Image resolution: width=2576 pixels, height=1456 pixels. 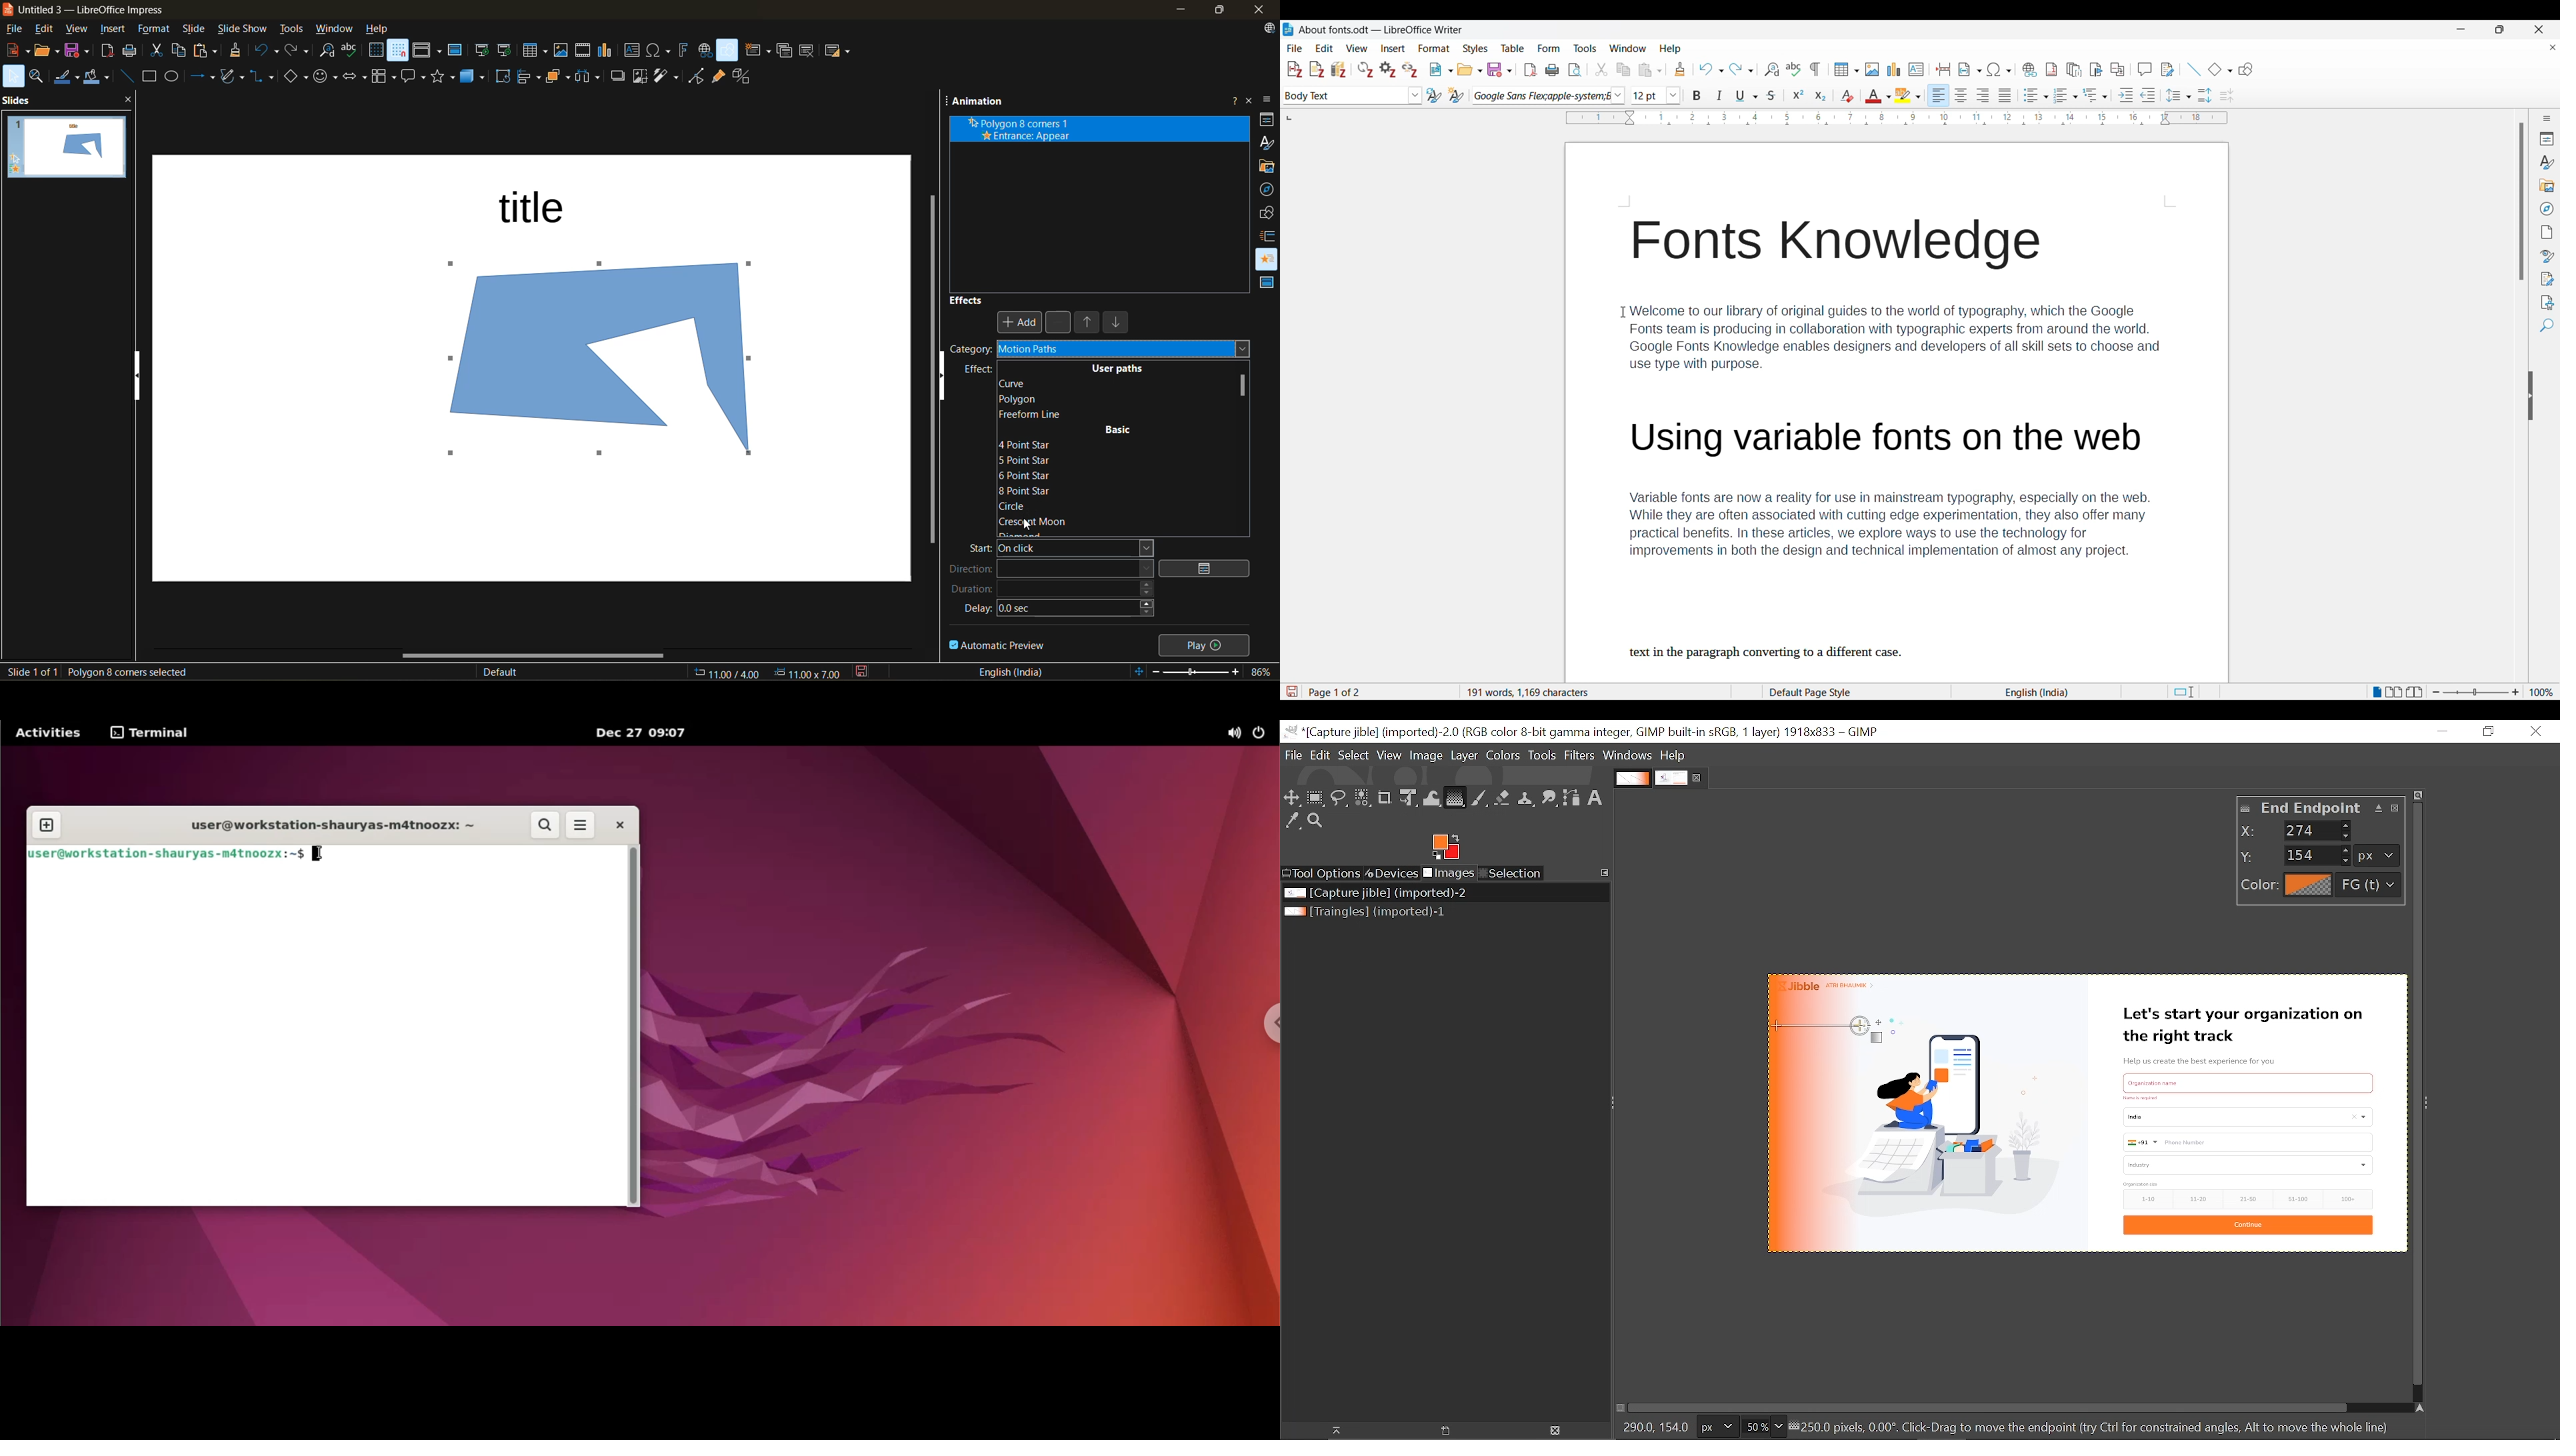 What do you see at coordinates (73, 147) in the screenshot?
I see `slides` at bounding box center [73, 147].